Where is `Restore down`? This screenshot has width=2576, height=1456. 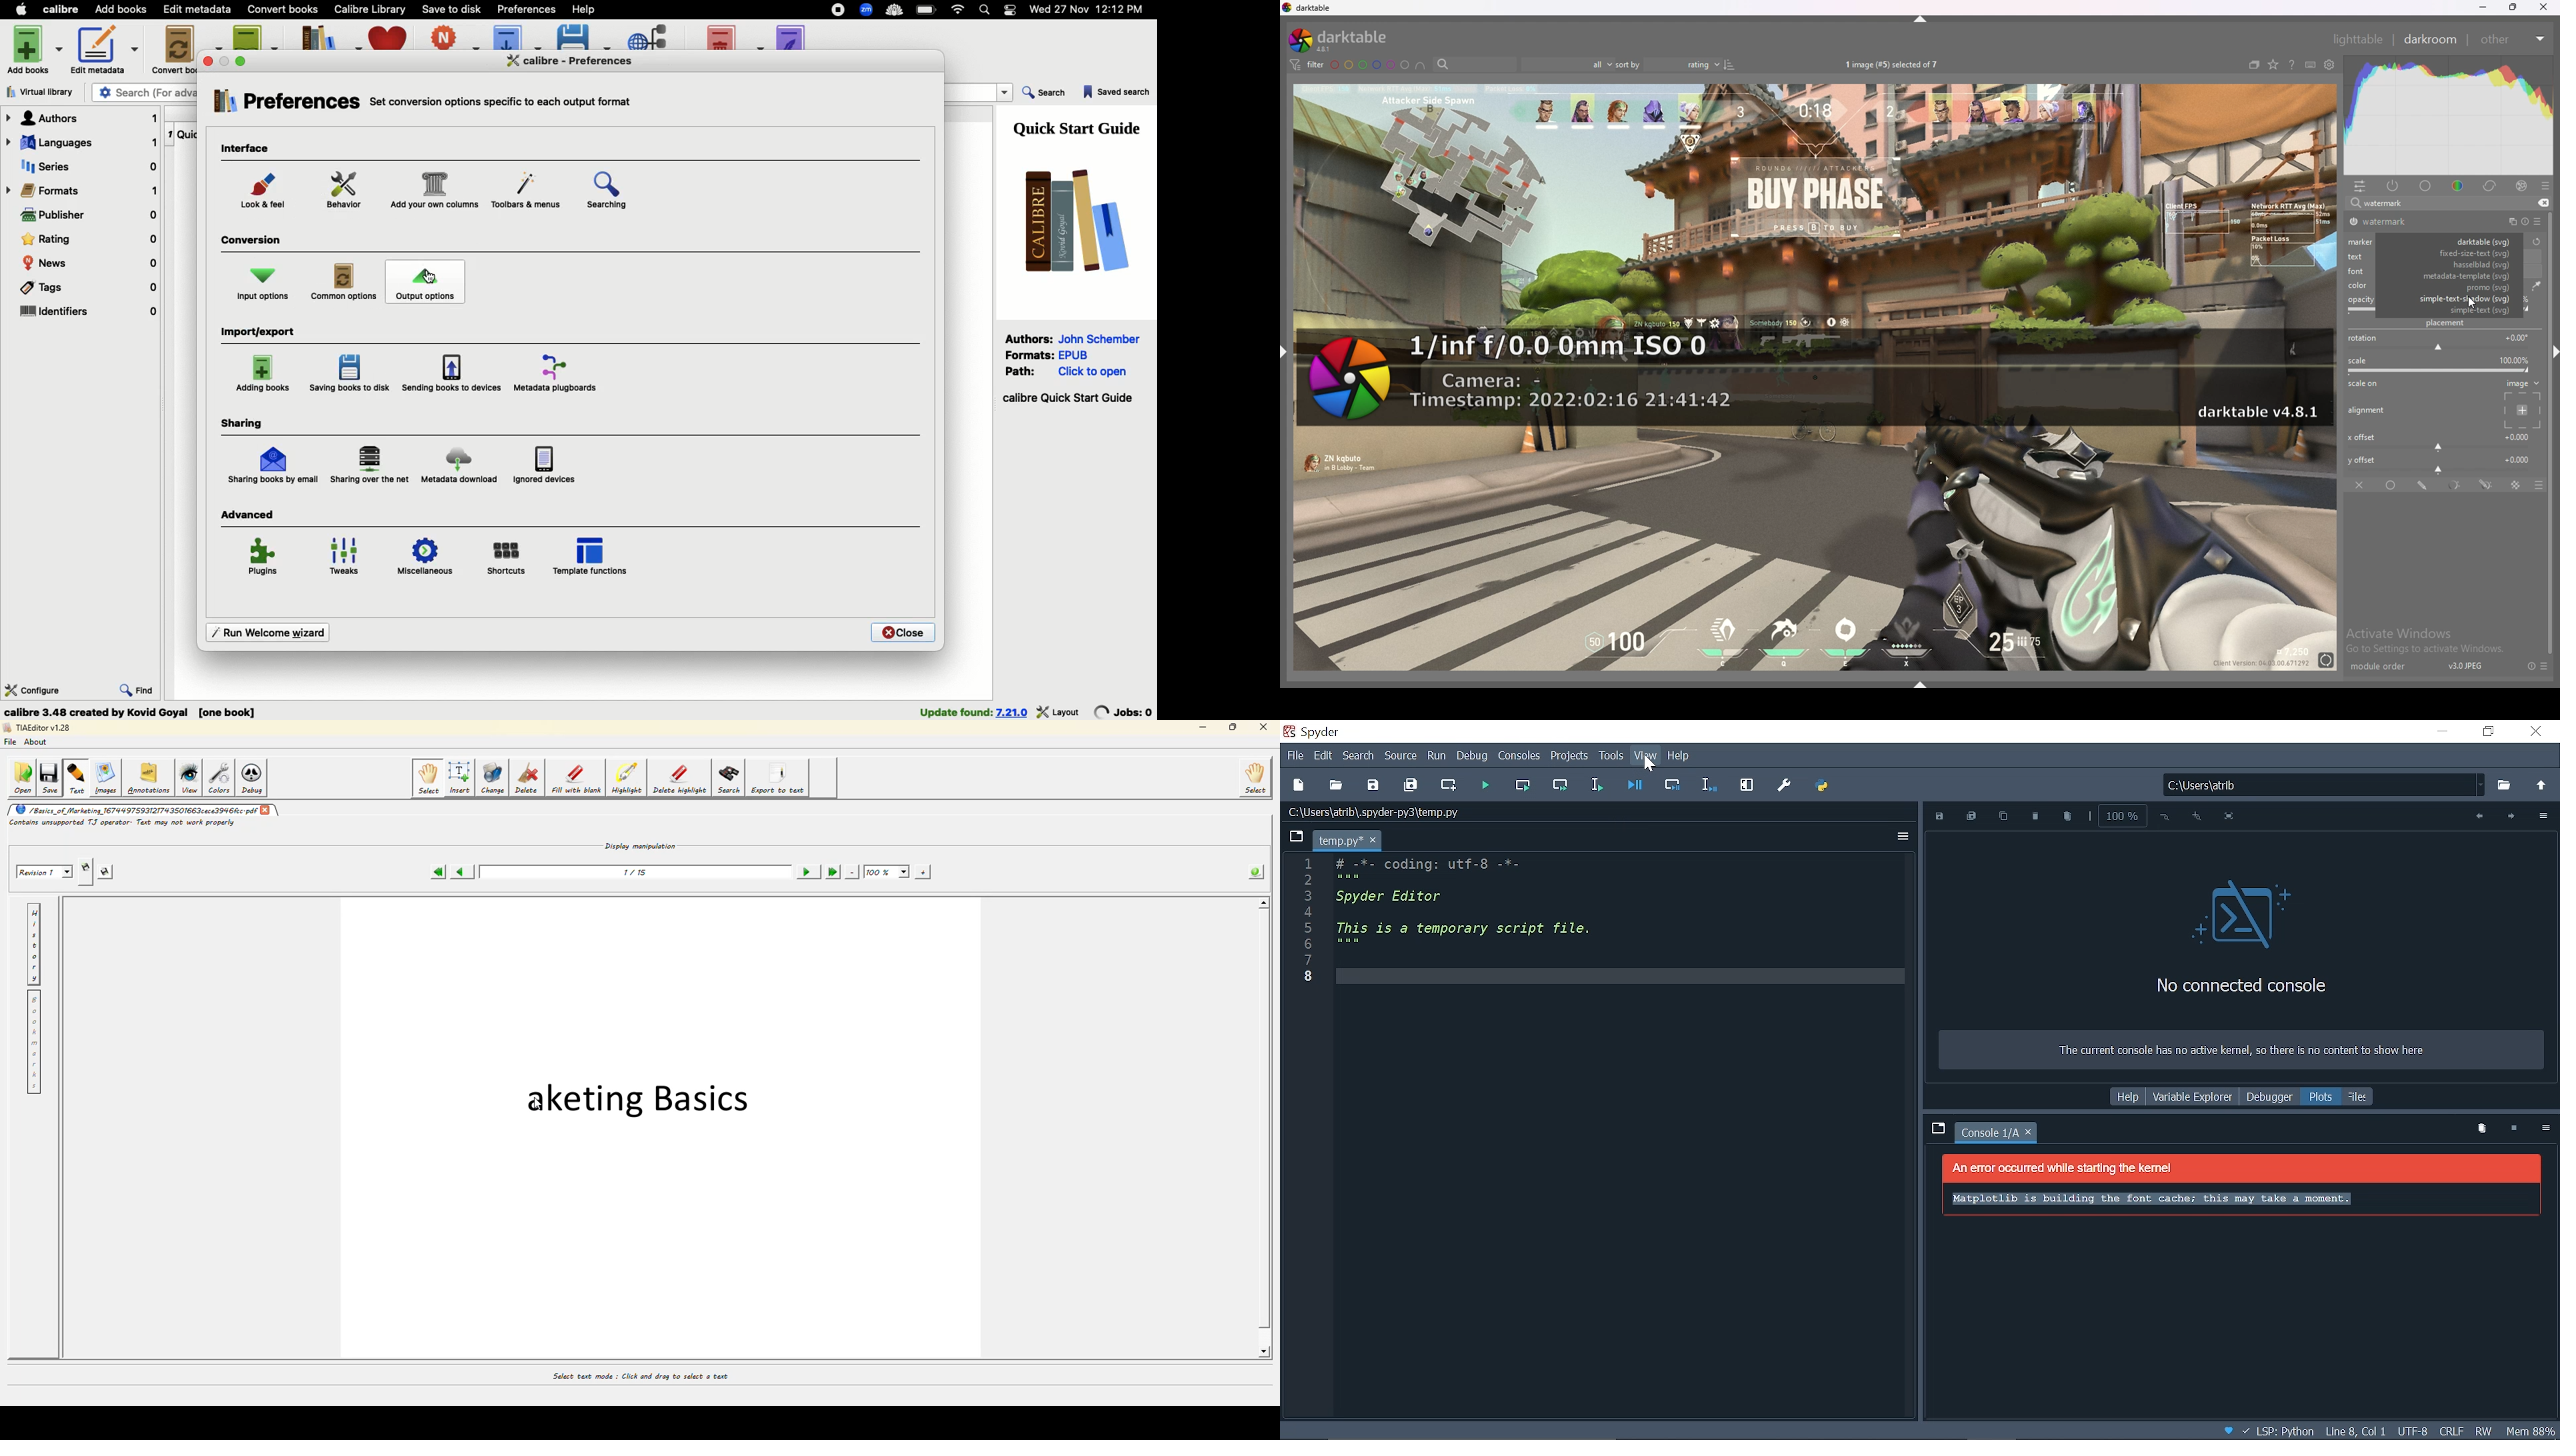 Restore down is located at coordinates (2489, 732).